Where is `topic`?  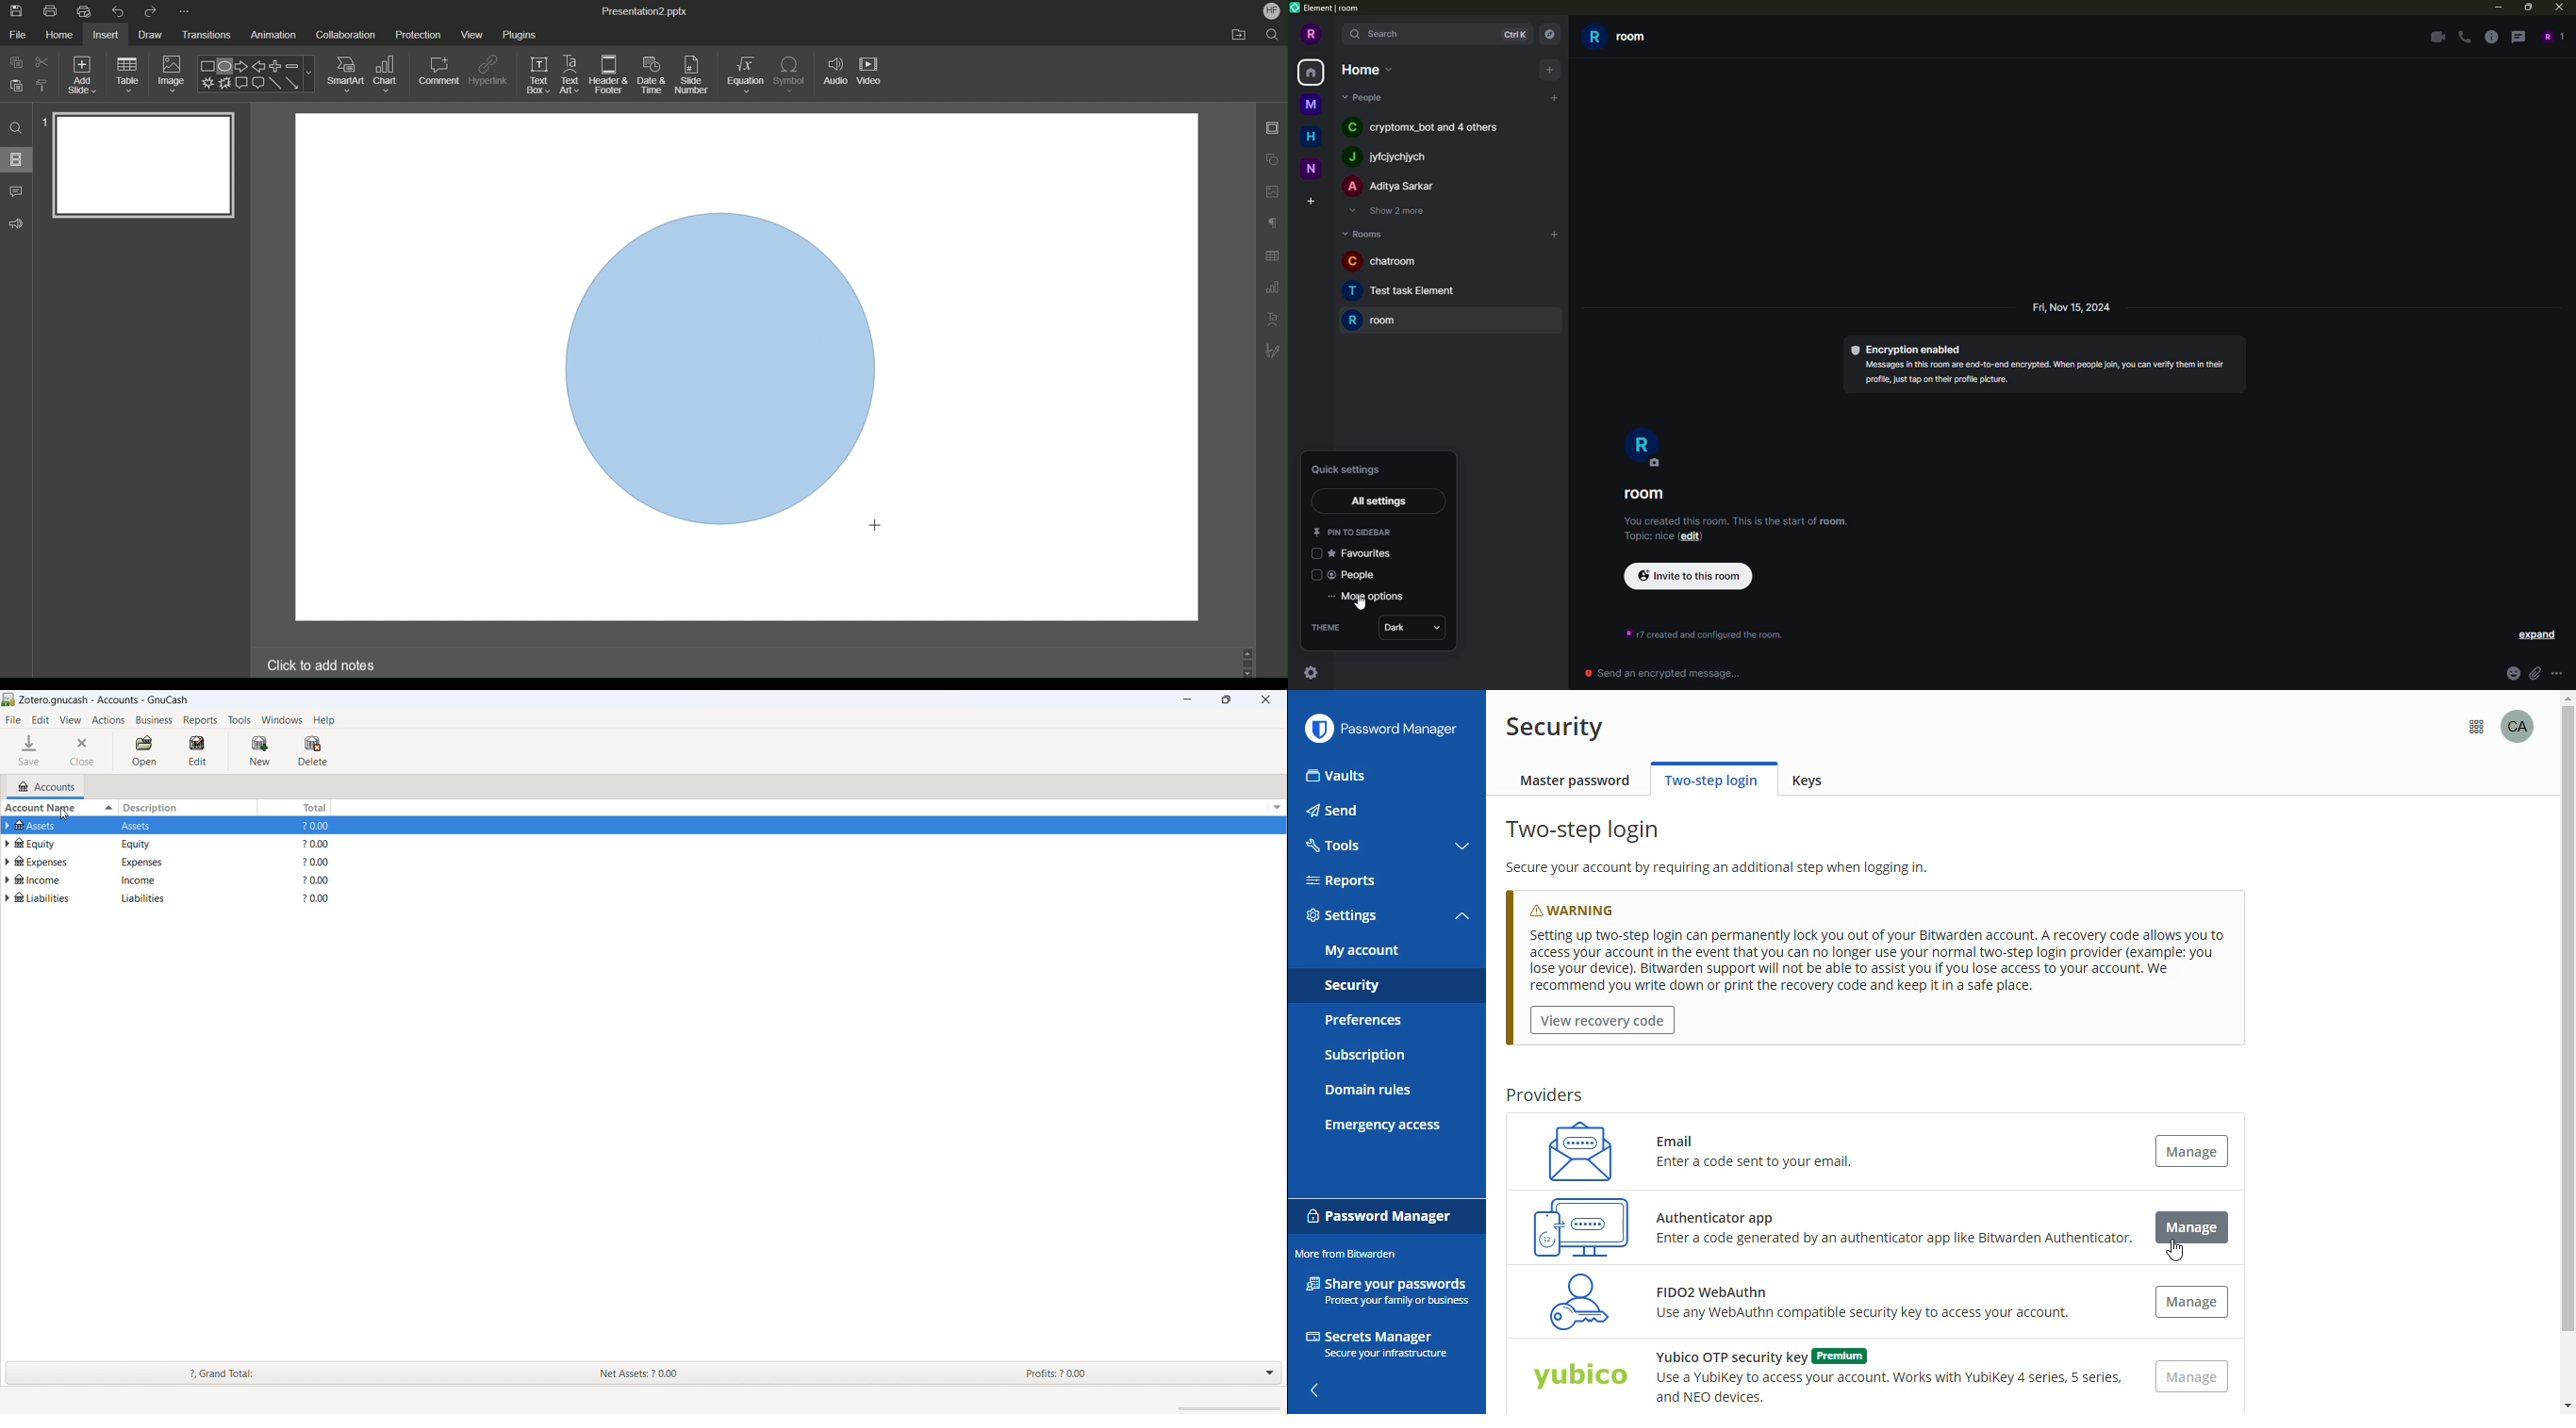 topic is located at coordinates (1641, 537).